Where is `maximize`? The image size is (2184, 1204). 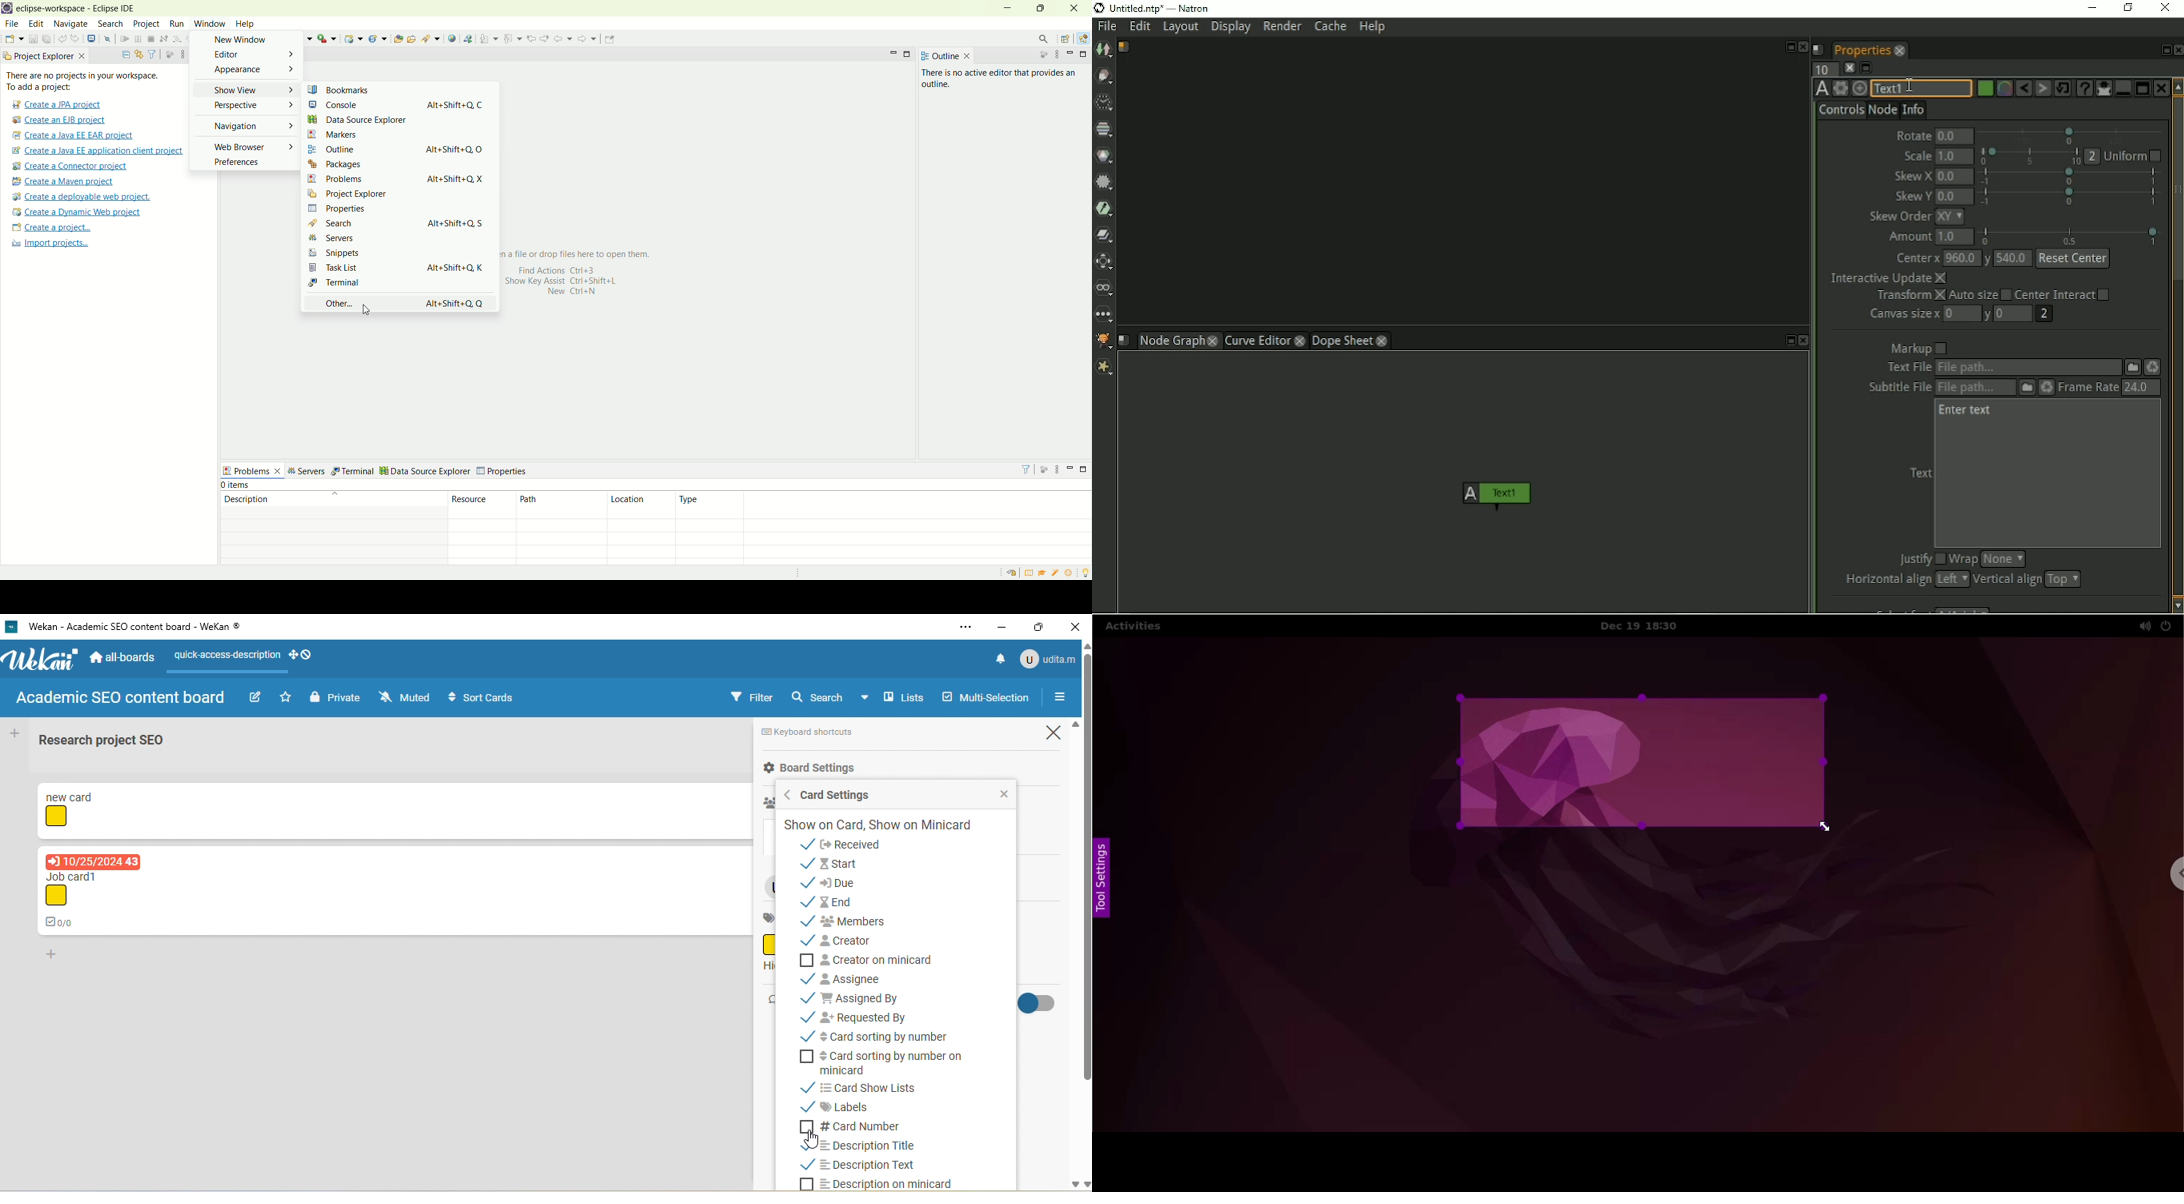 maximize is located at coordinates (1083, 470).